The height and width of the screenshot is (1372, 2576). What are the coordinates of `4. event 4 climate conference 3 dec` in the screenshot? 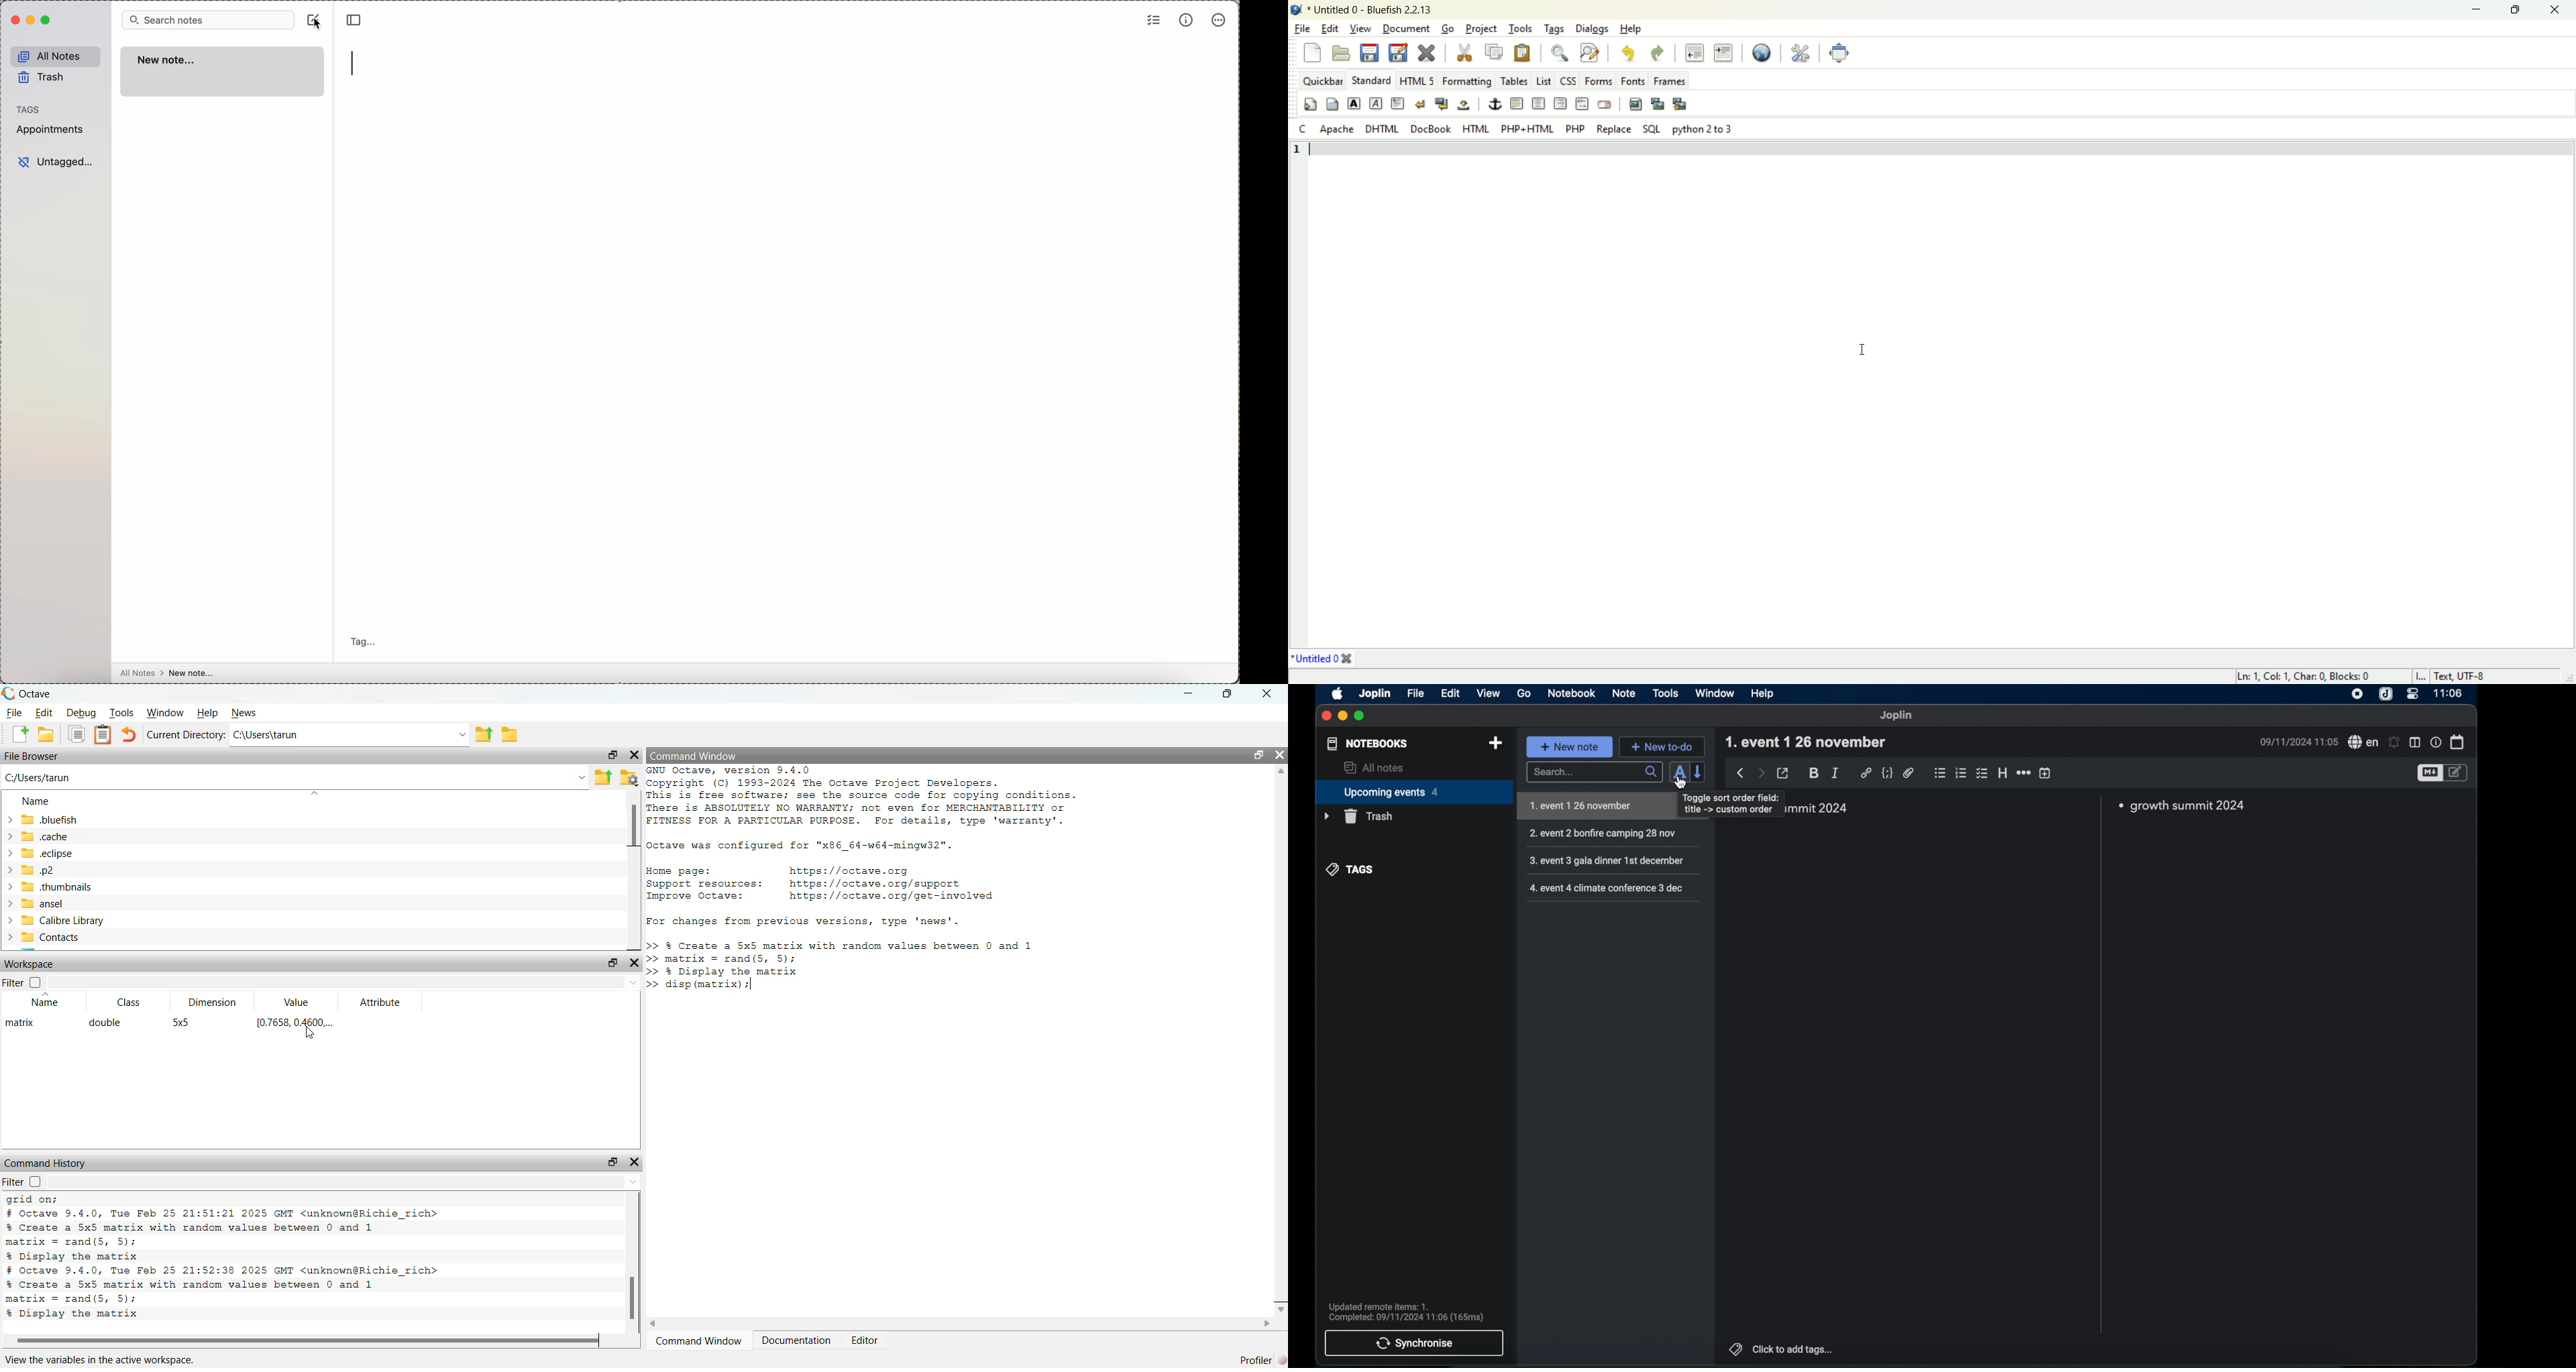 It's located at (1609, 890).